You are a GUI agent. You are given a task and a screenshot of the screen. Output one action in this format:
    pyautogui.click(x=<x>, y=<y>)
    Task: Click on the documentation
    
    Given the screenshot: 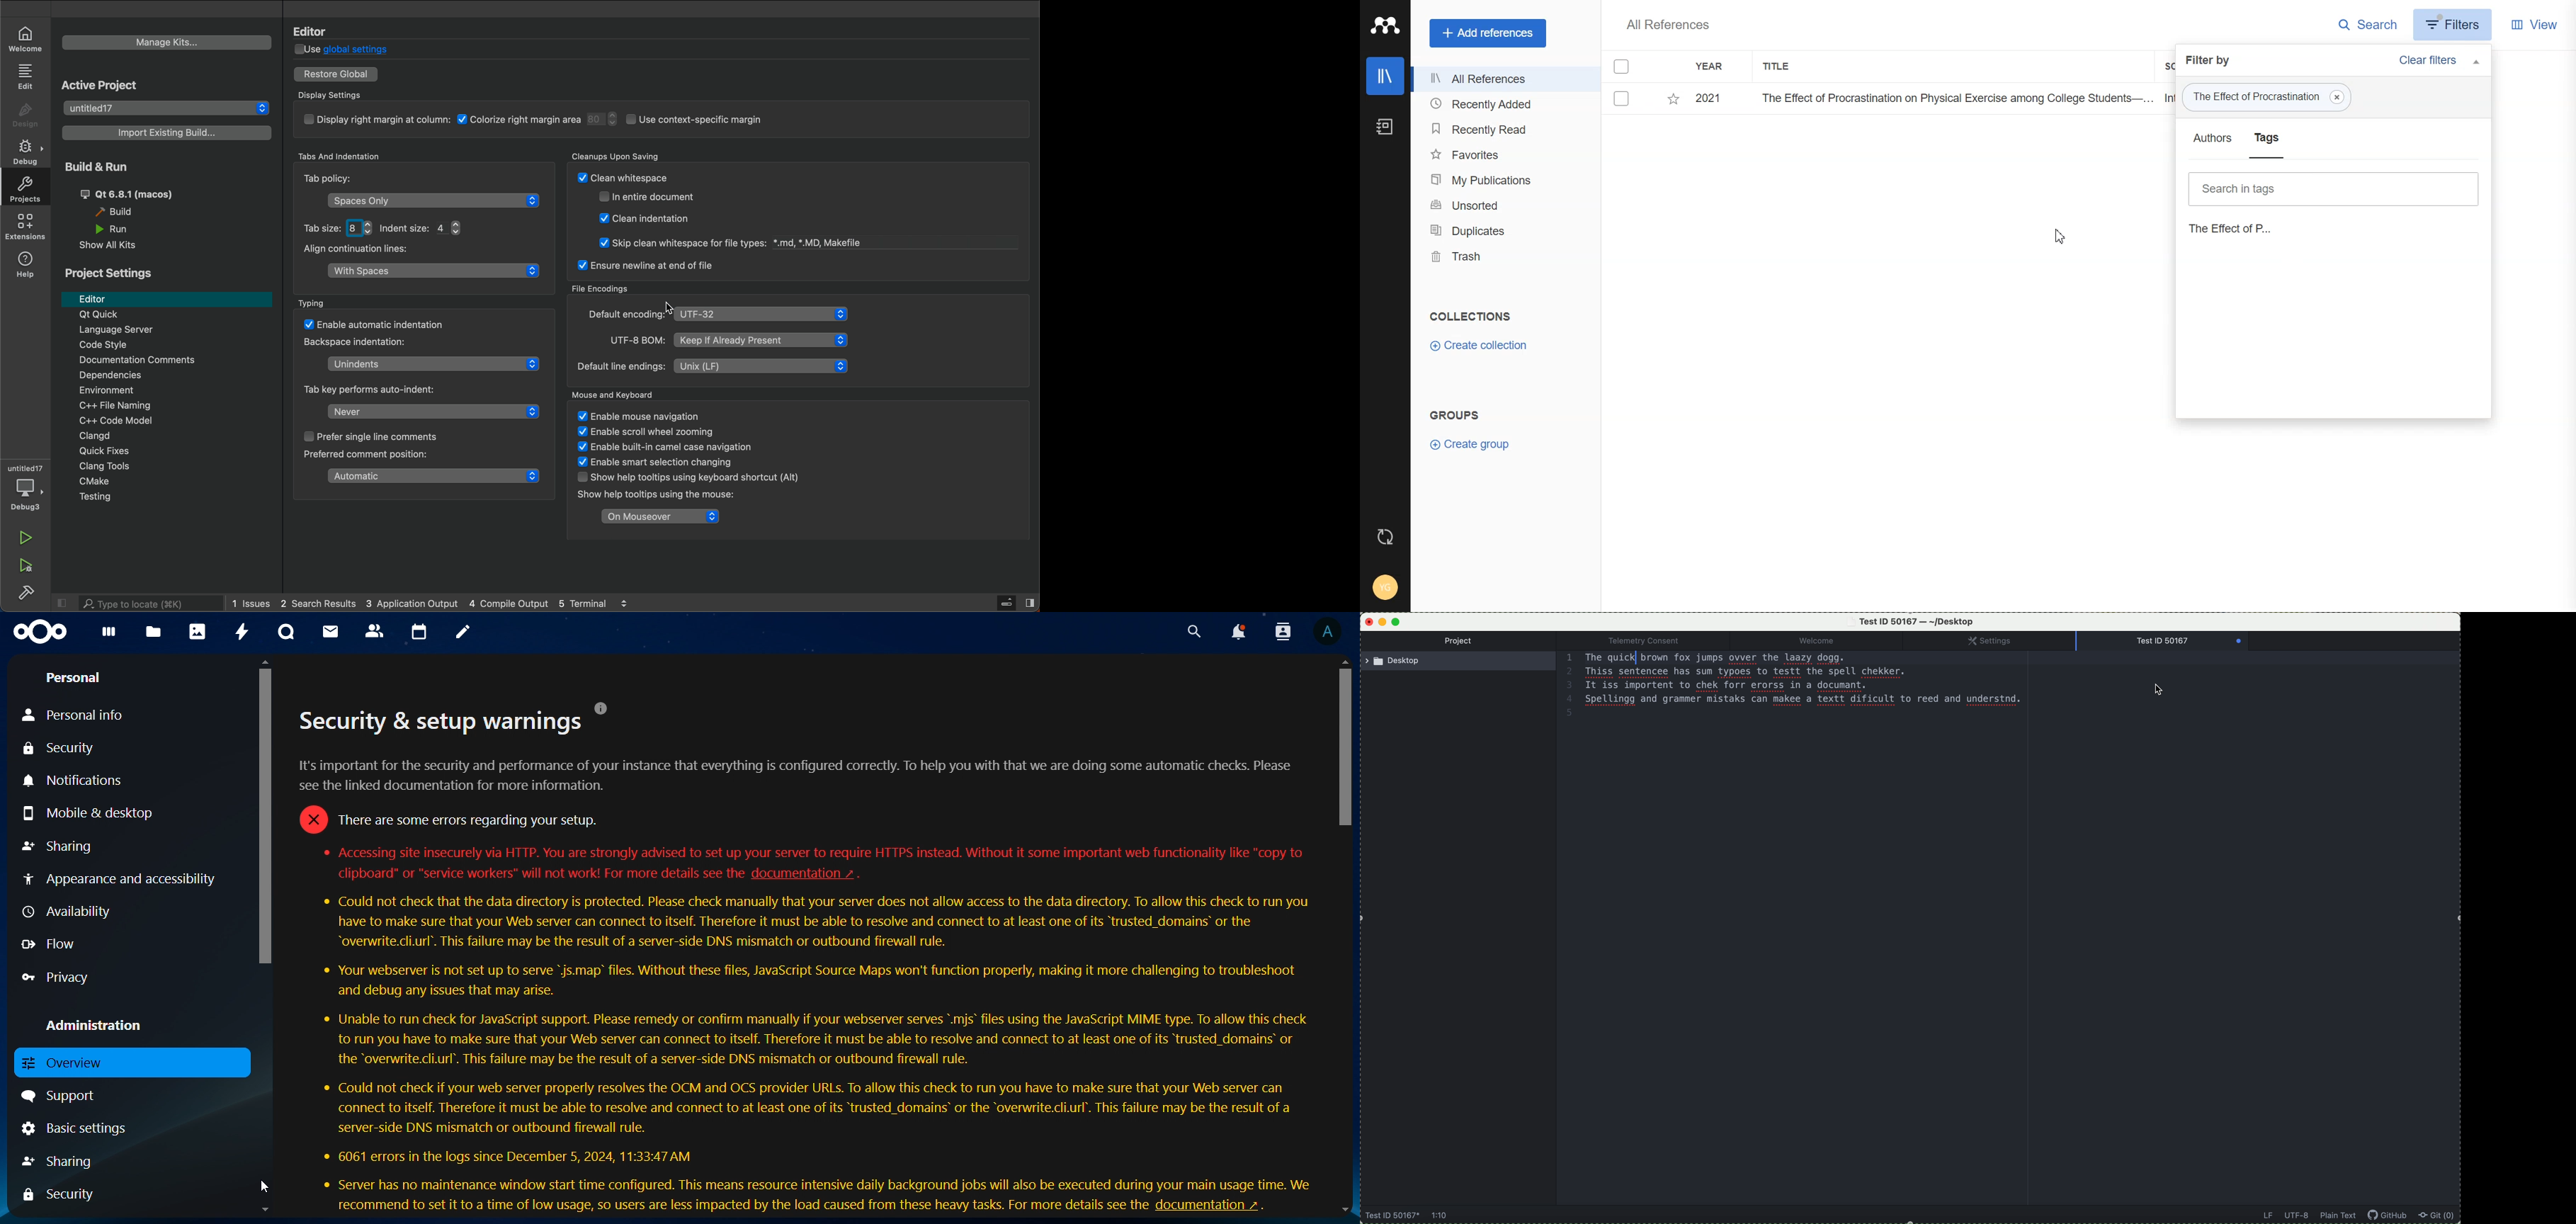 What is the action you would take?
    pyautogui.click(x=815, y=876)
    